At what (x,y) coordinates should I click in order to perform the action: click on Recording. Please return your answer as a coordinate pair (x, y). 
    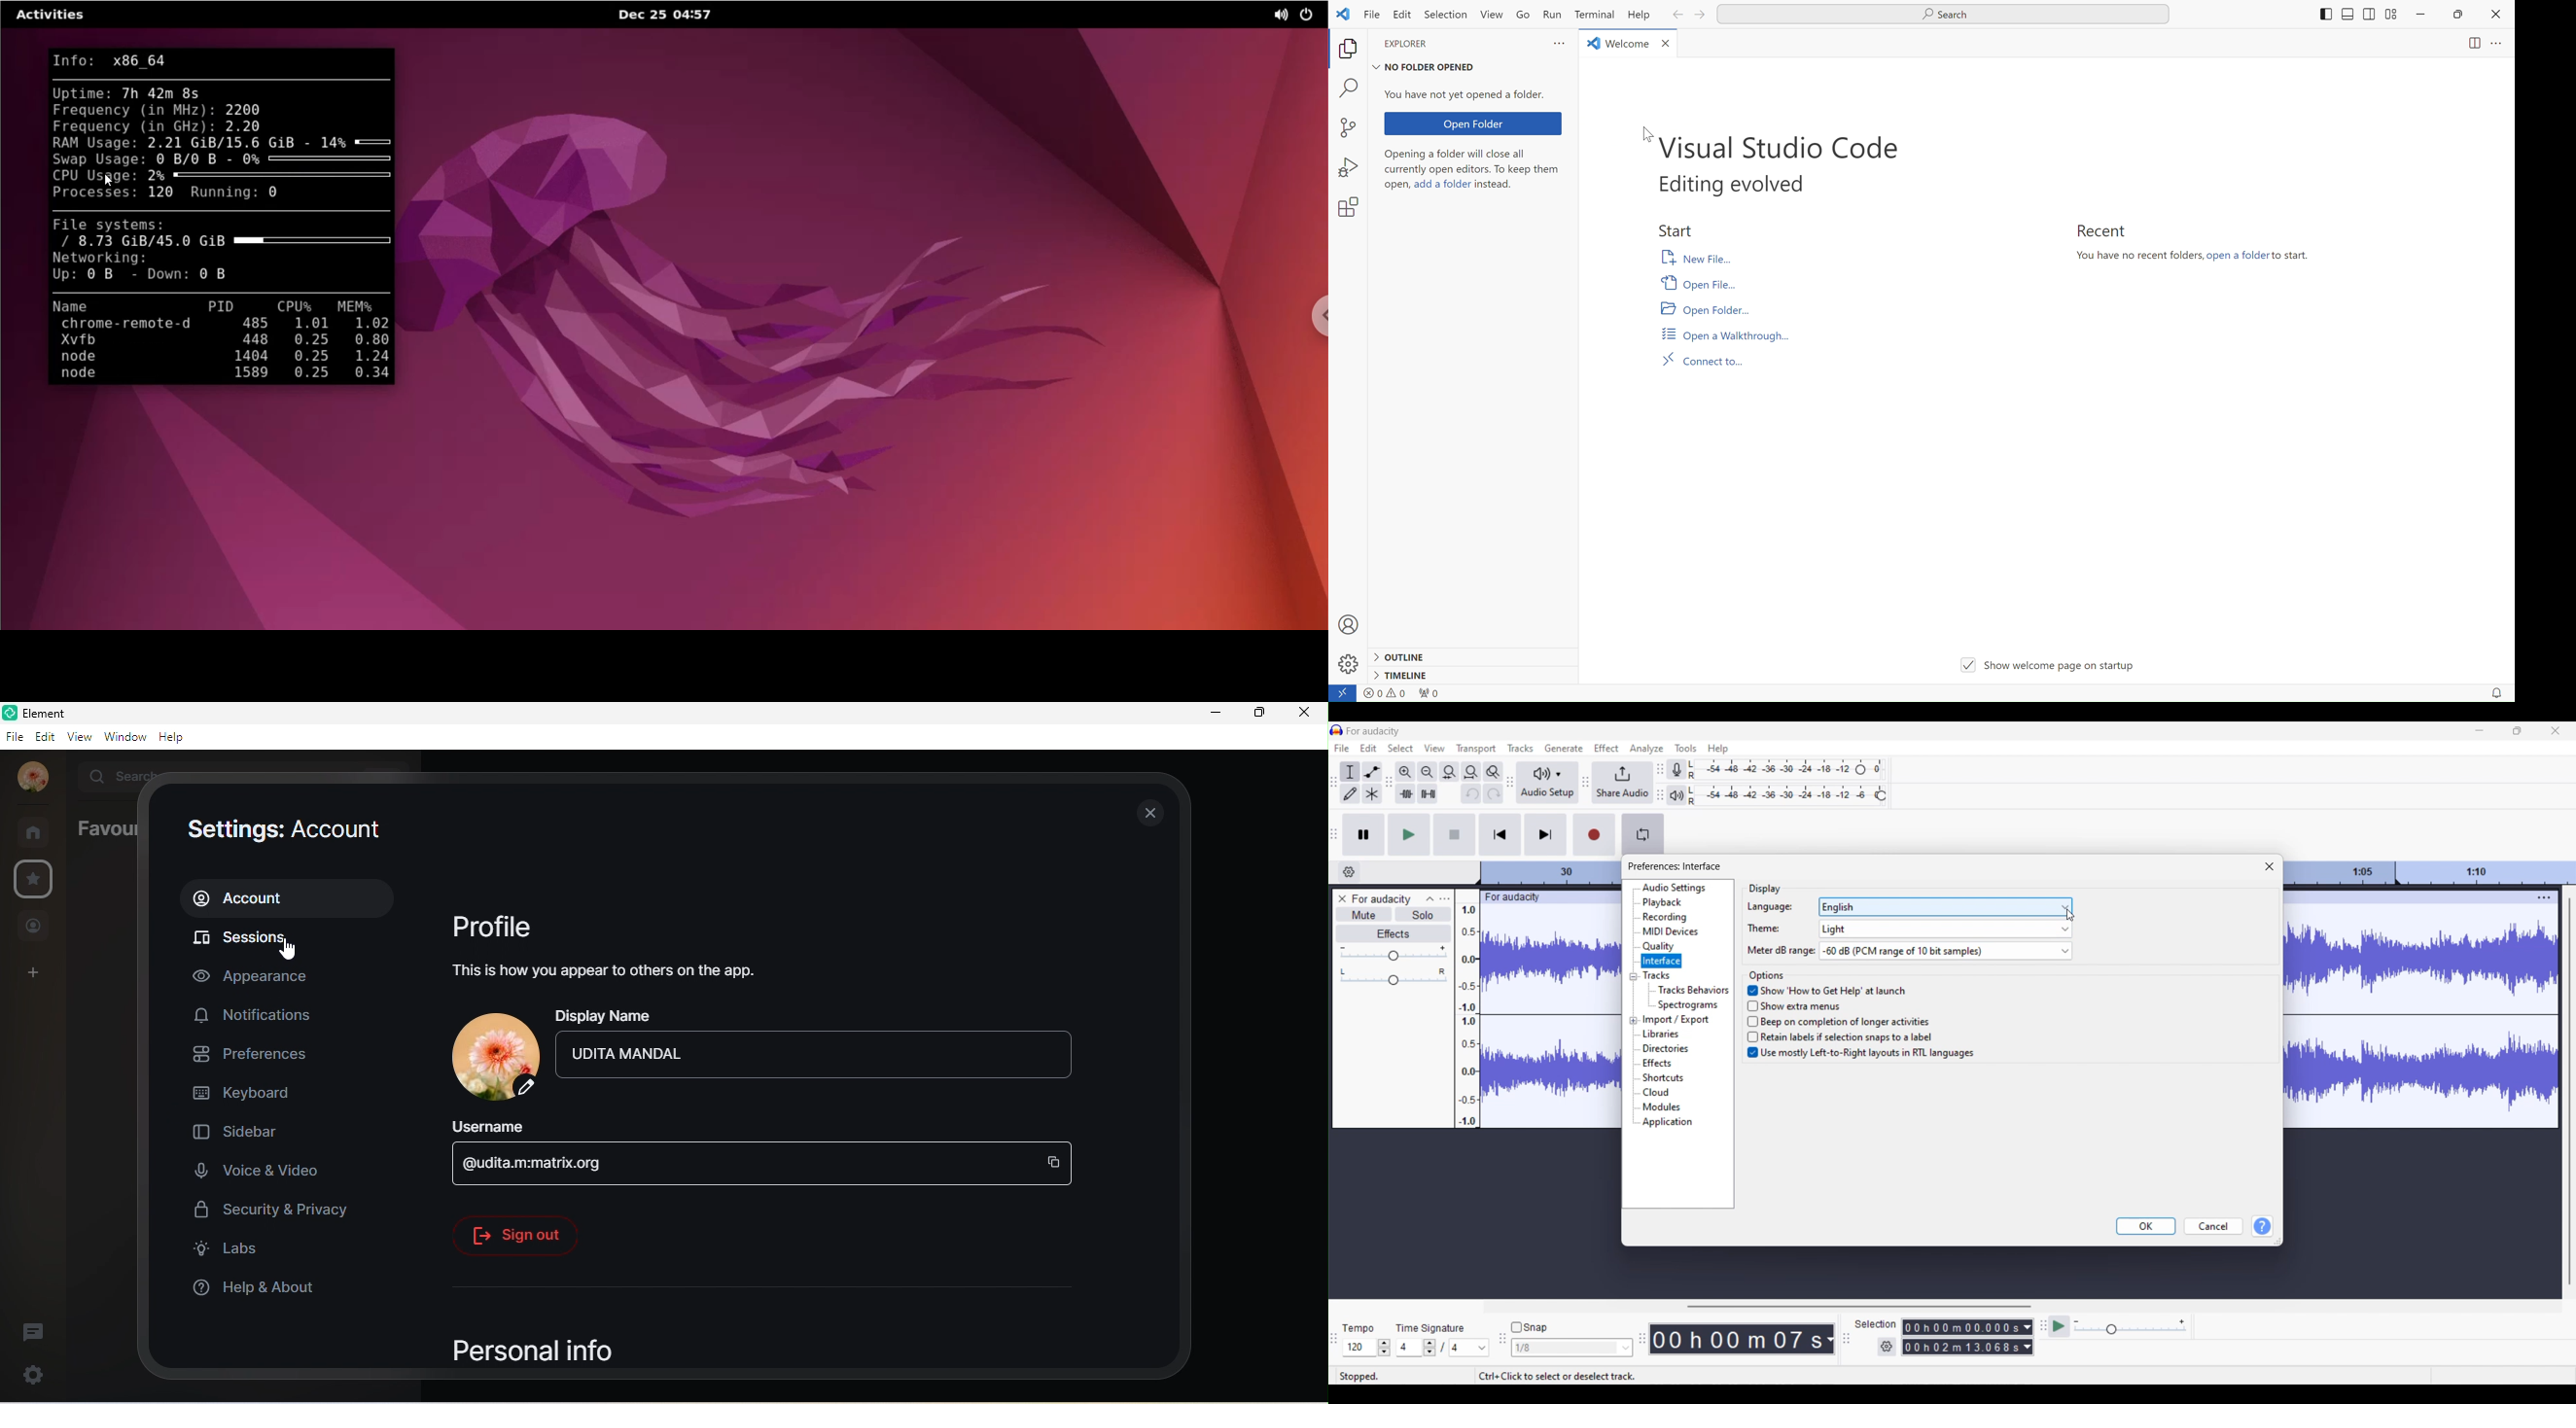
    Looking at the image, I should click on (1664, 917).